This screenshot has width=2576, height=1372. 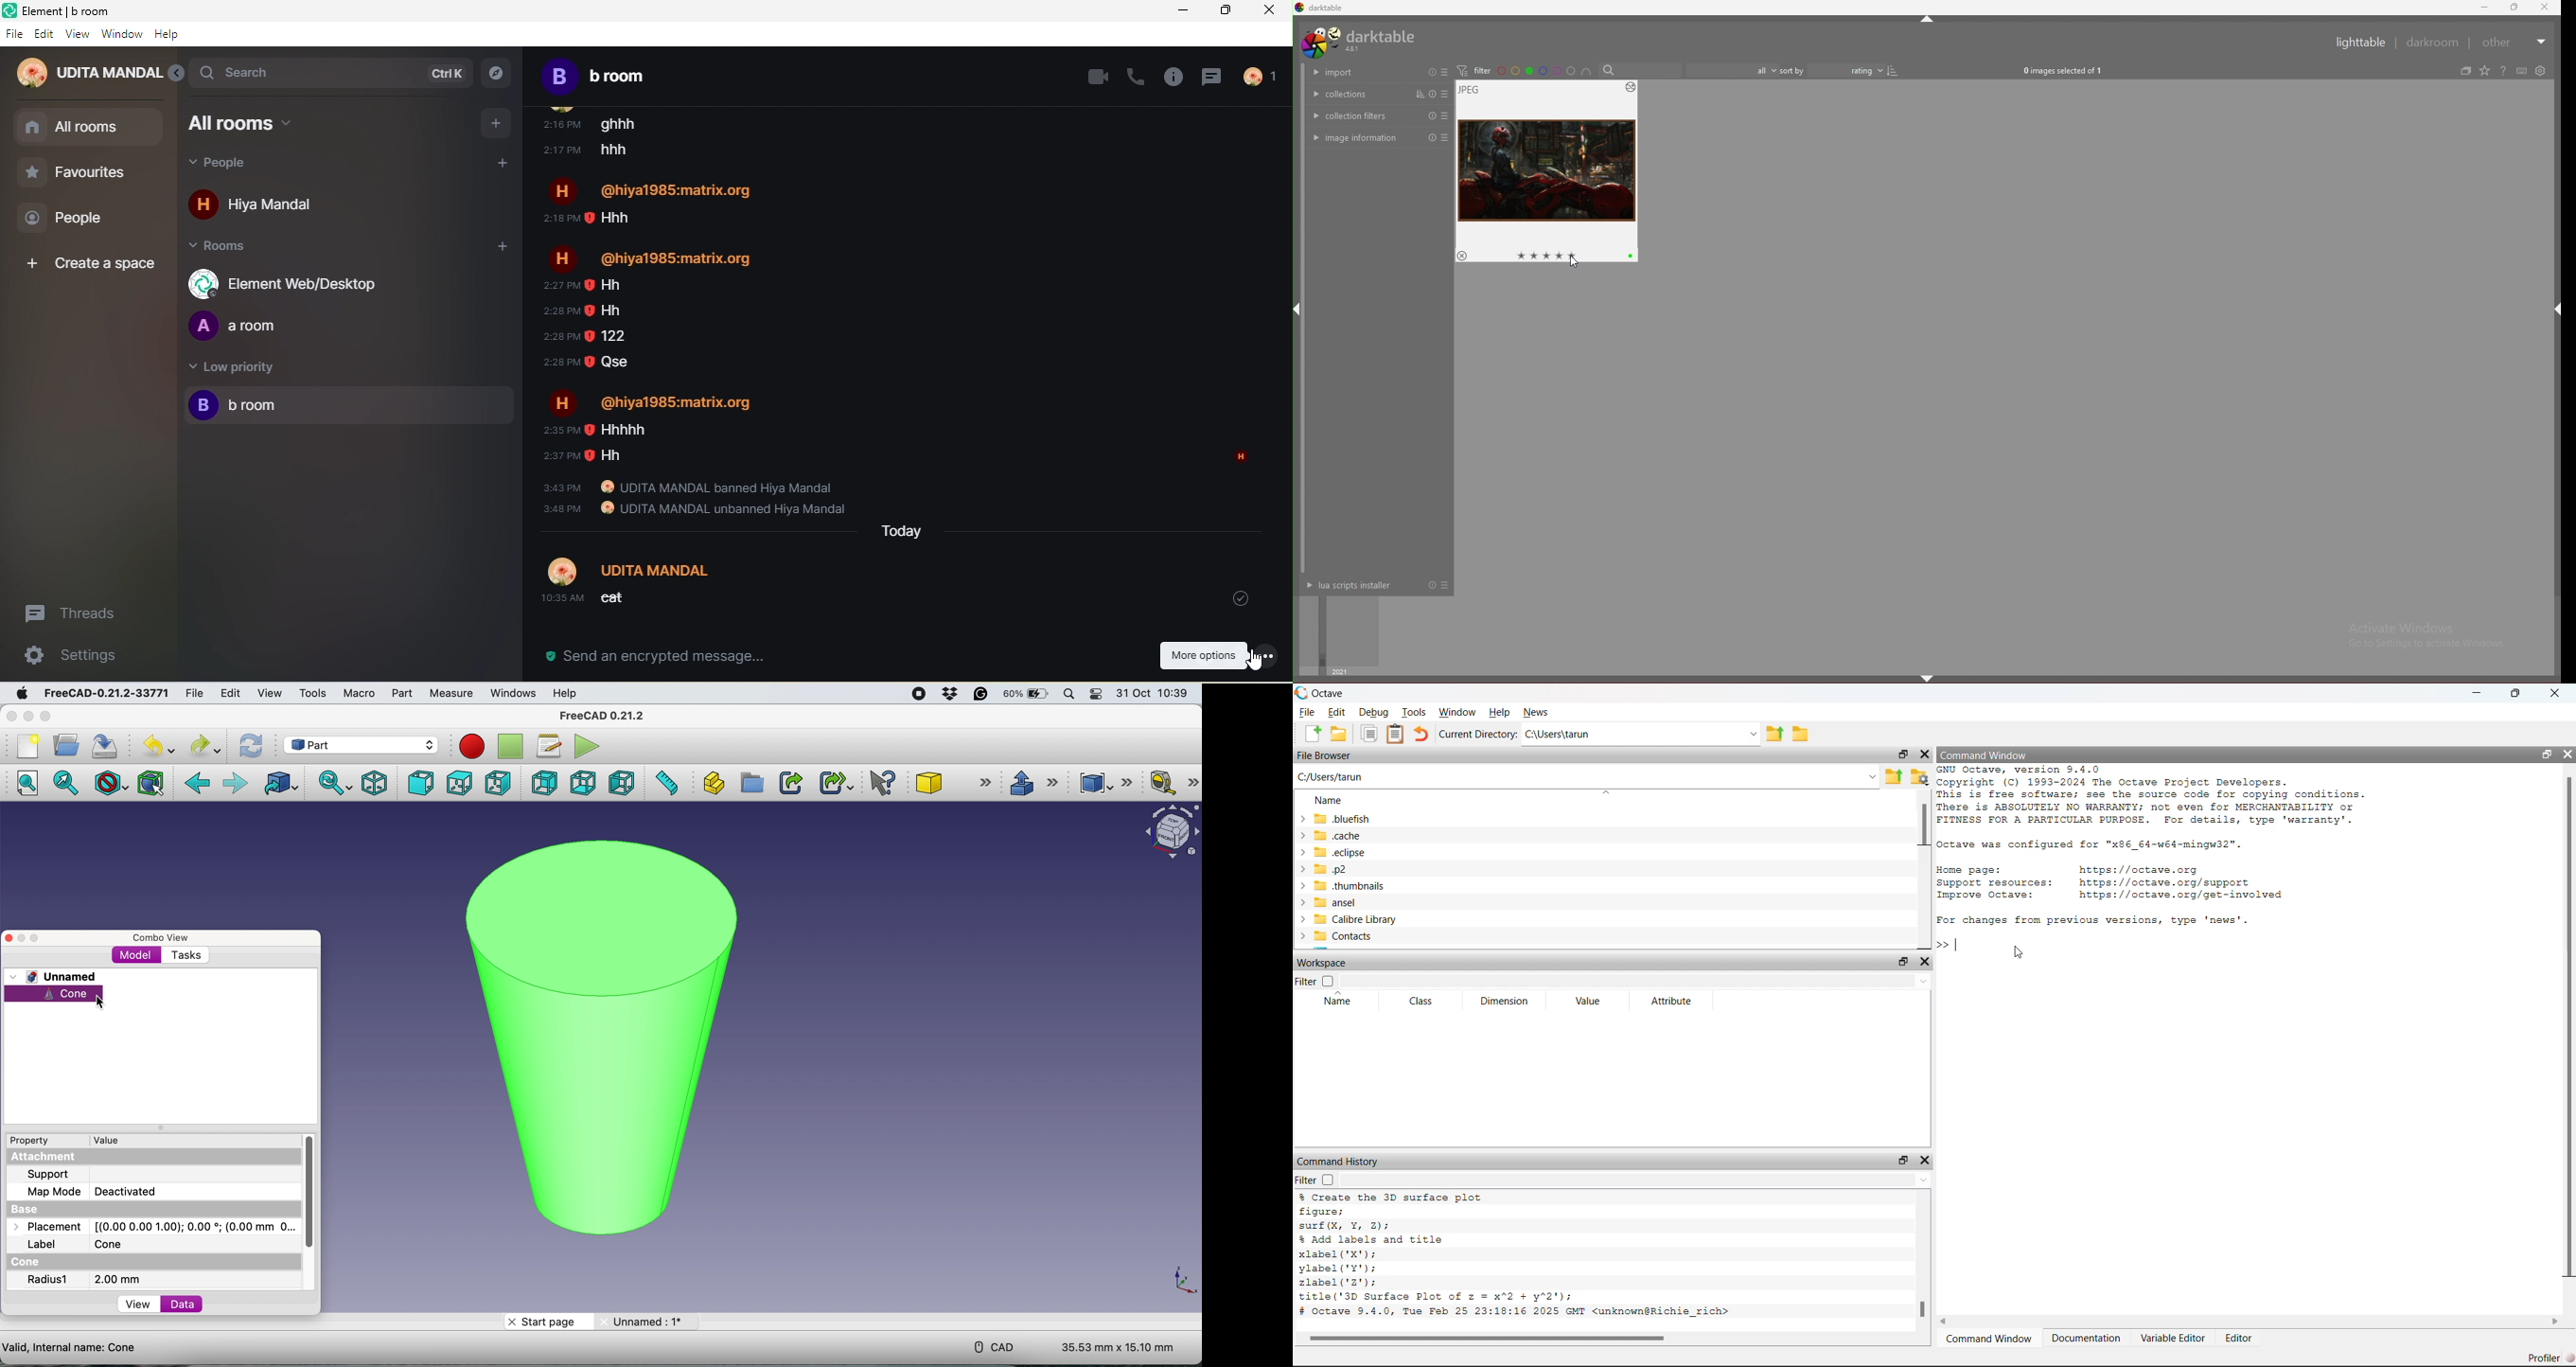 What do you see at coordinates (497, 123) in the screenshot?
I see `add room` at bounding box center [497, 123].